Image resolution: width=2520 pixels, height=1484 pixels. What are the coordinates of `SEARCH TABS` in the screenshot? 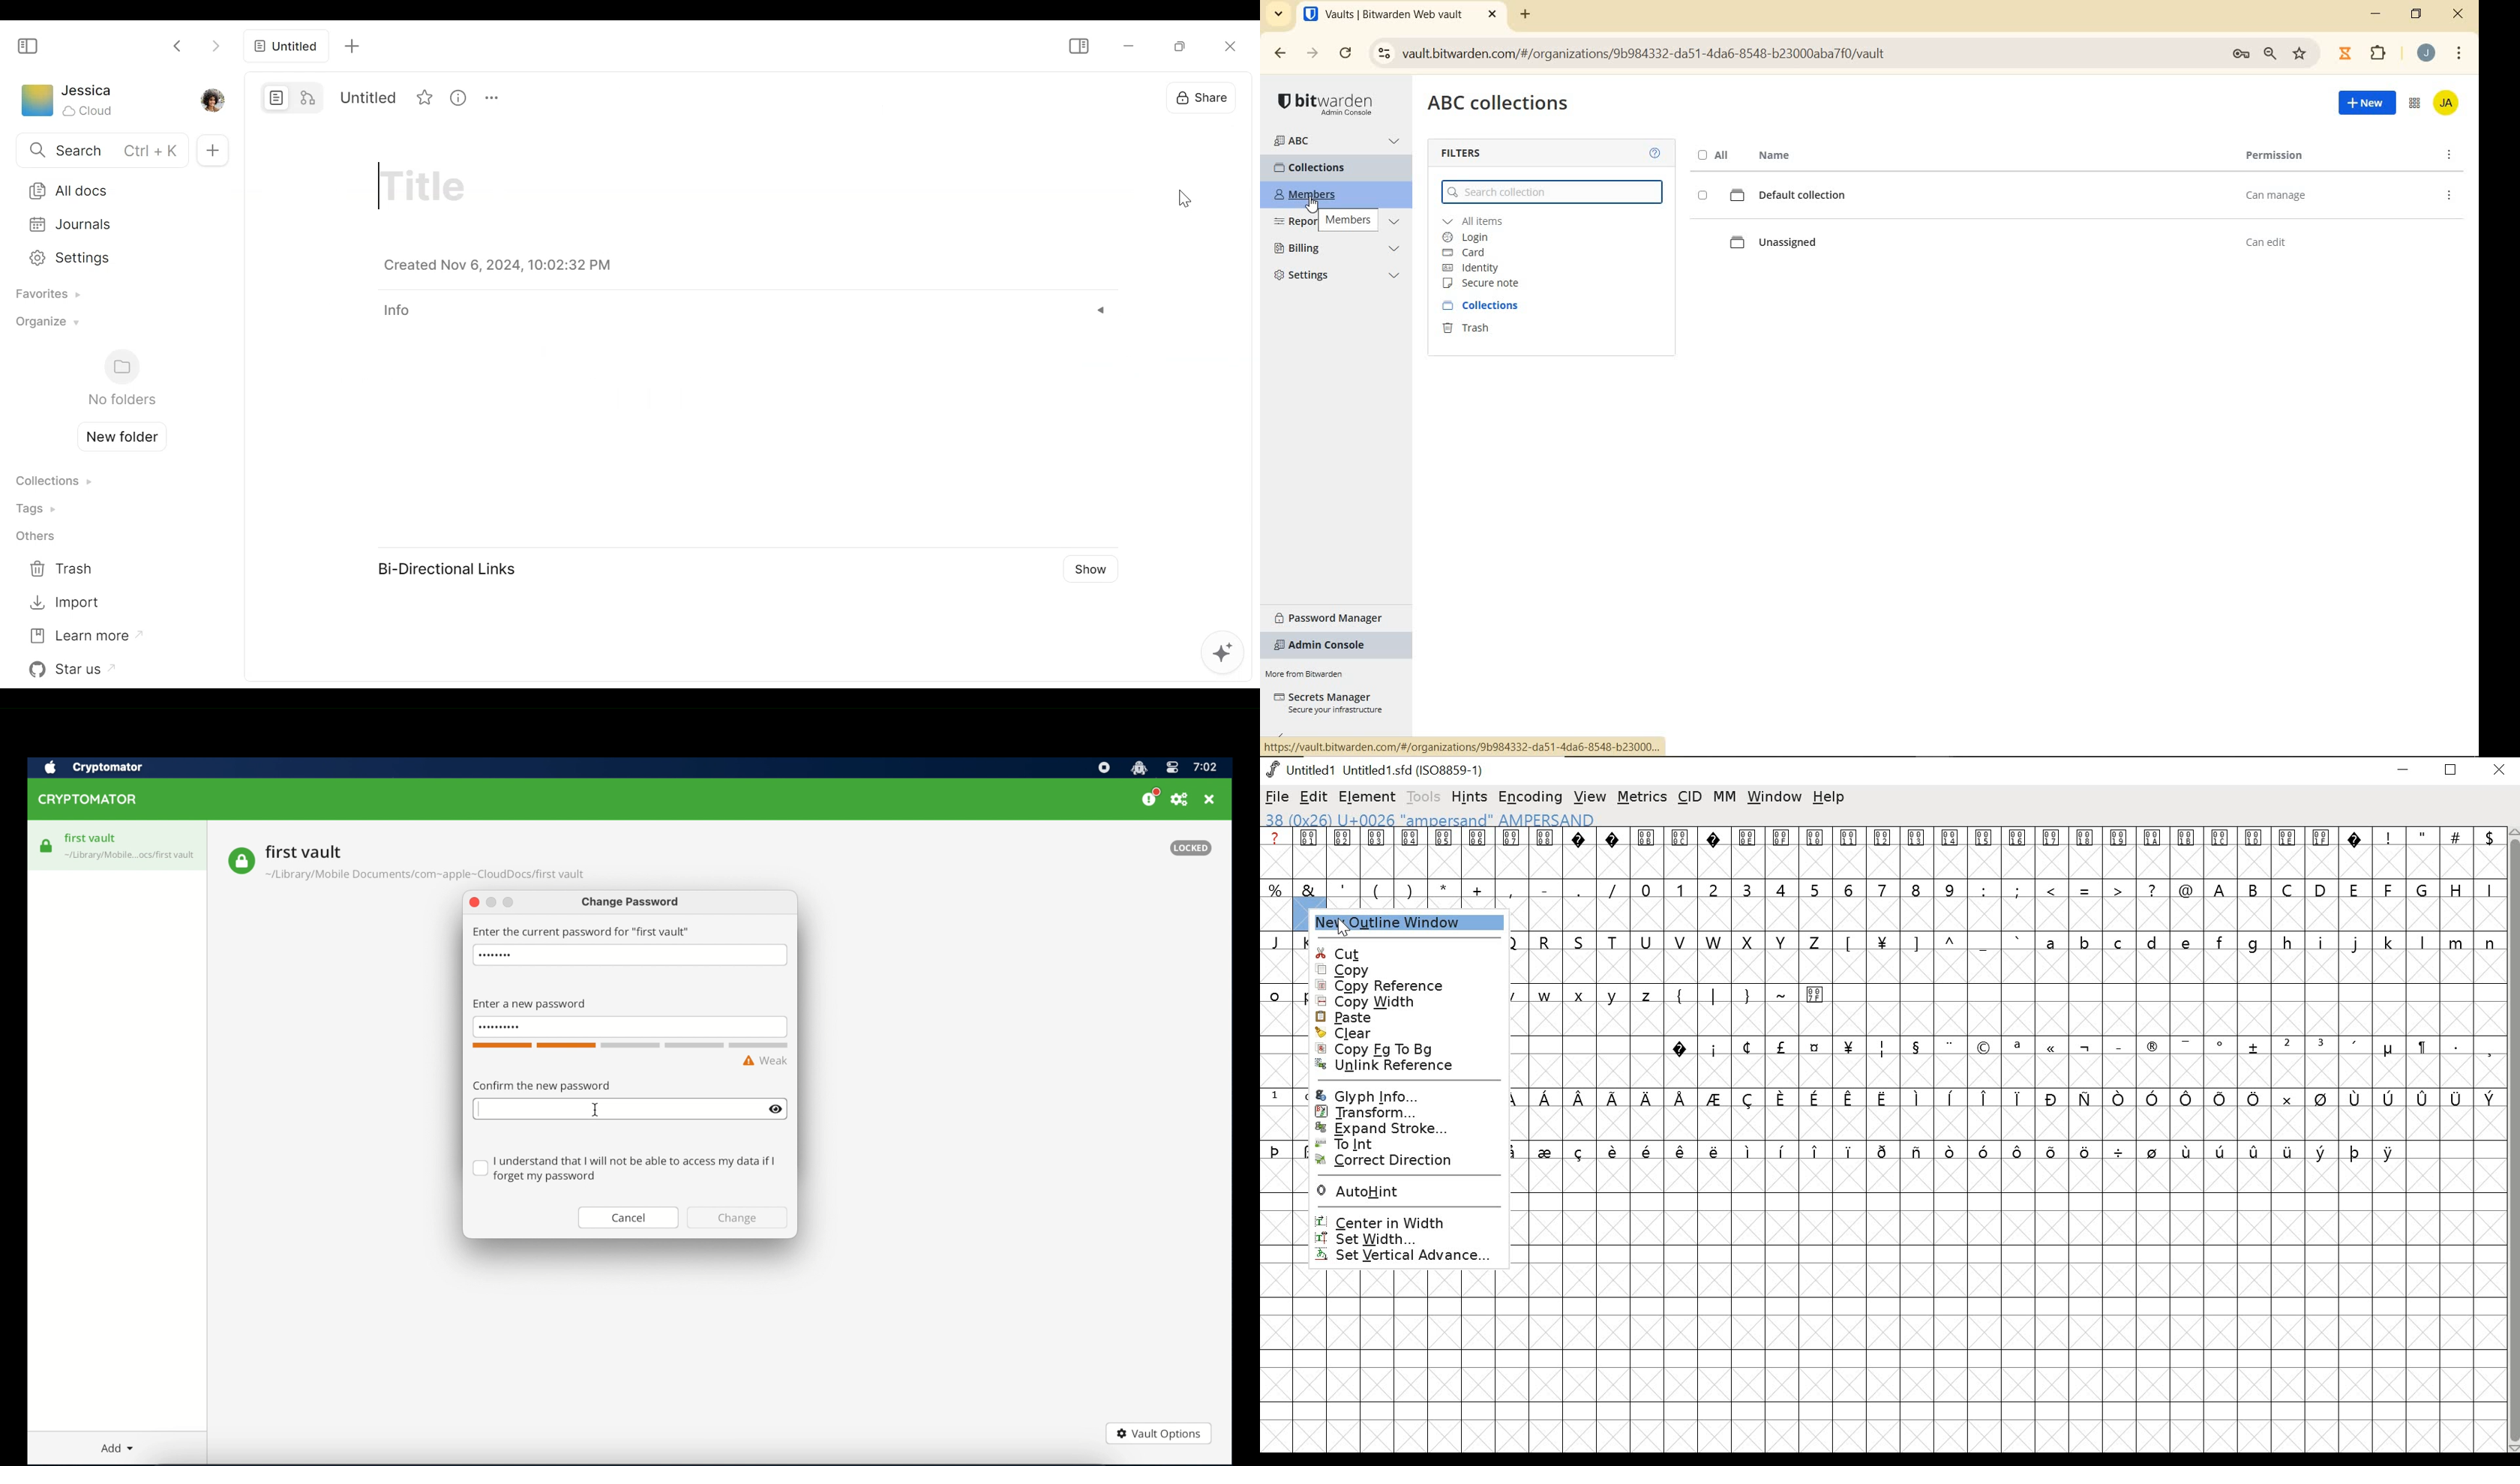 It's located at (1280, 15).